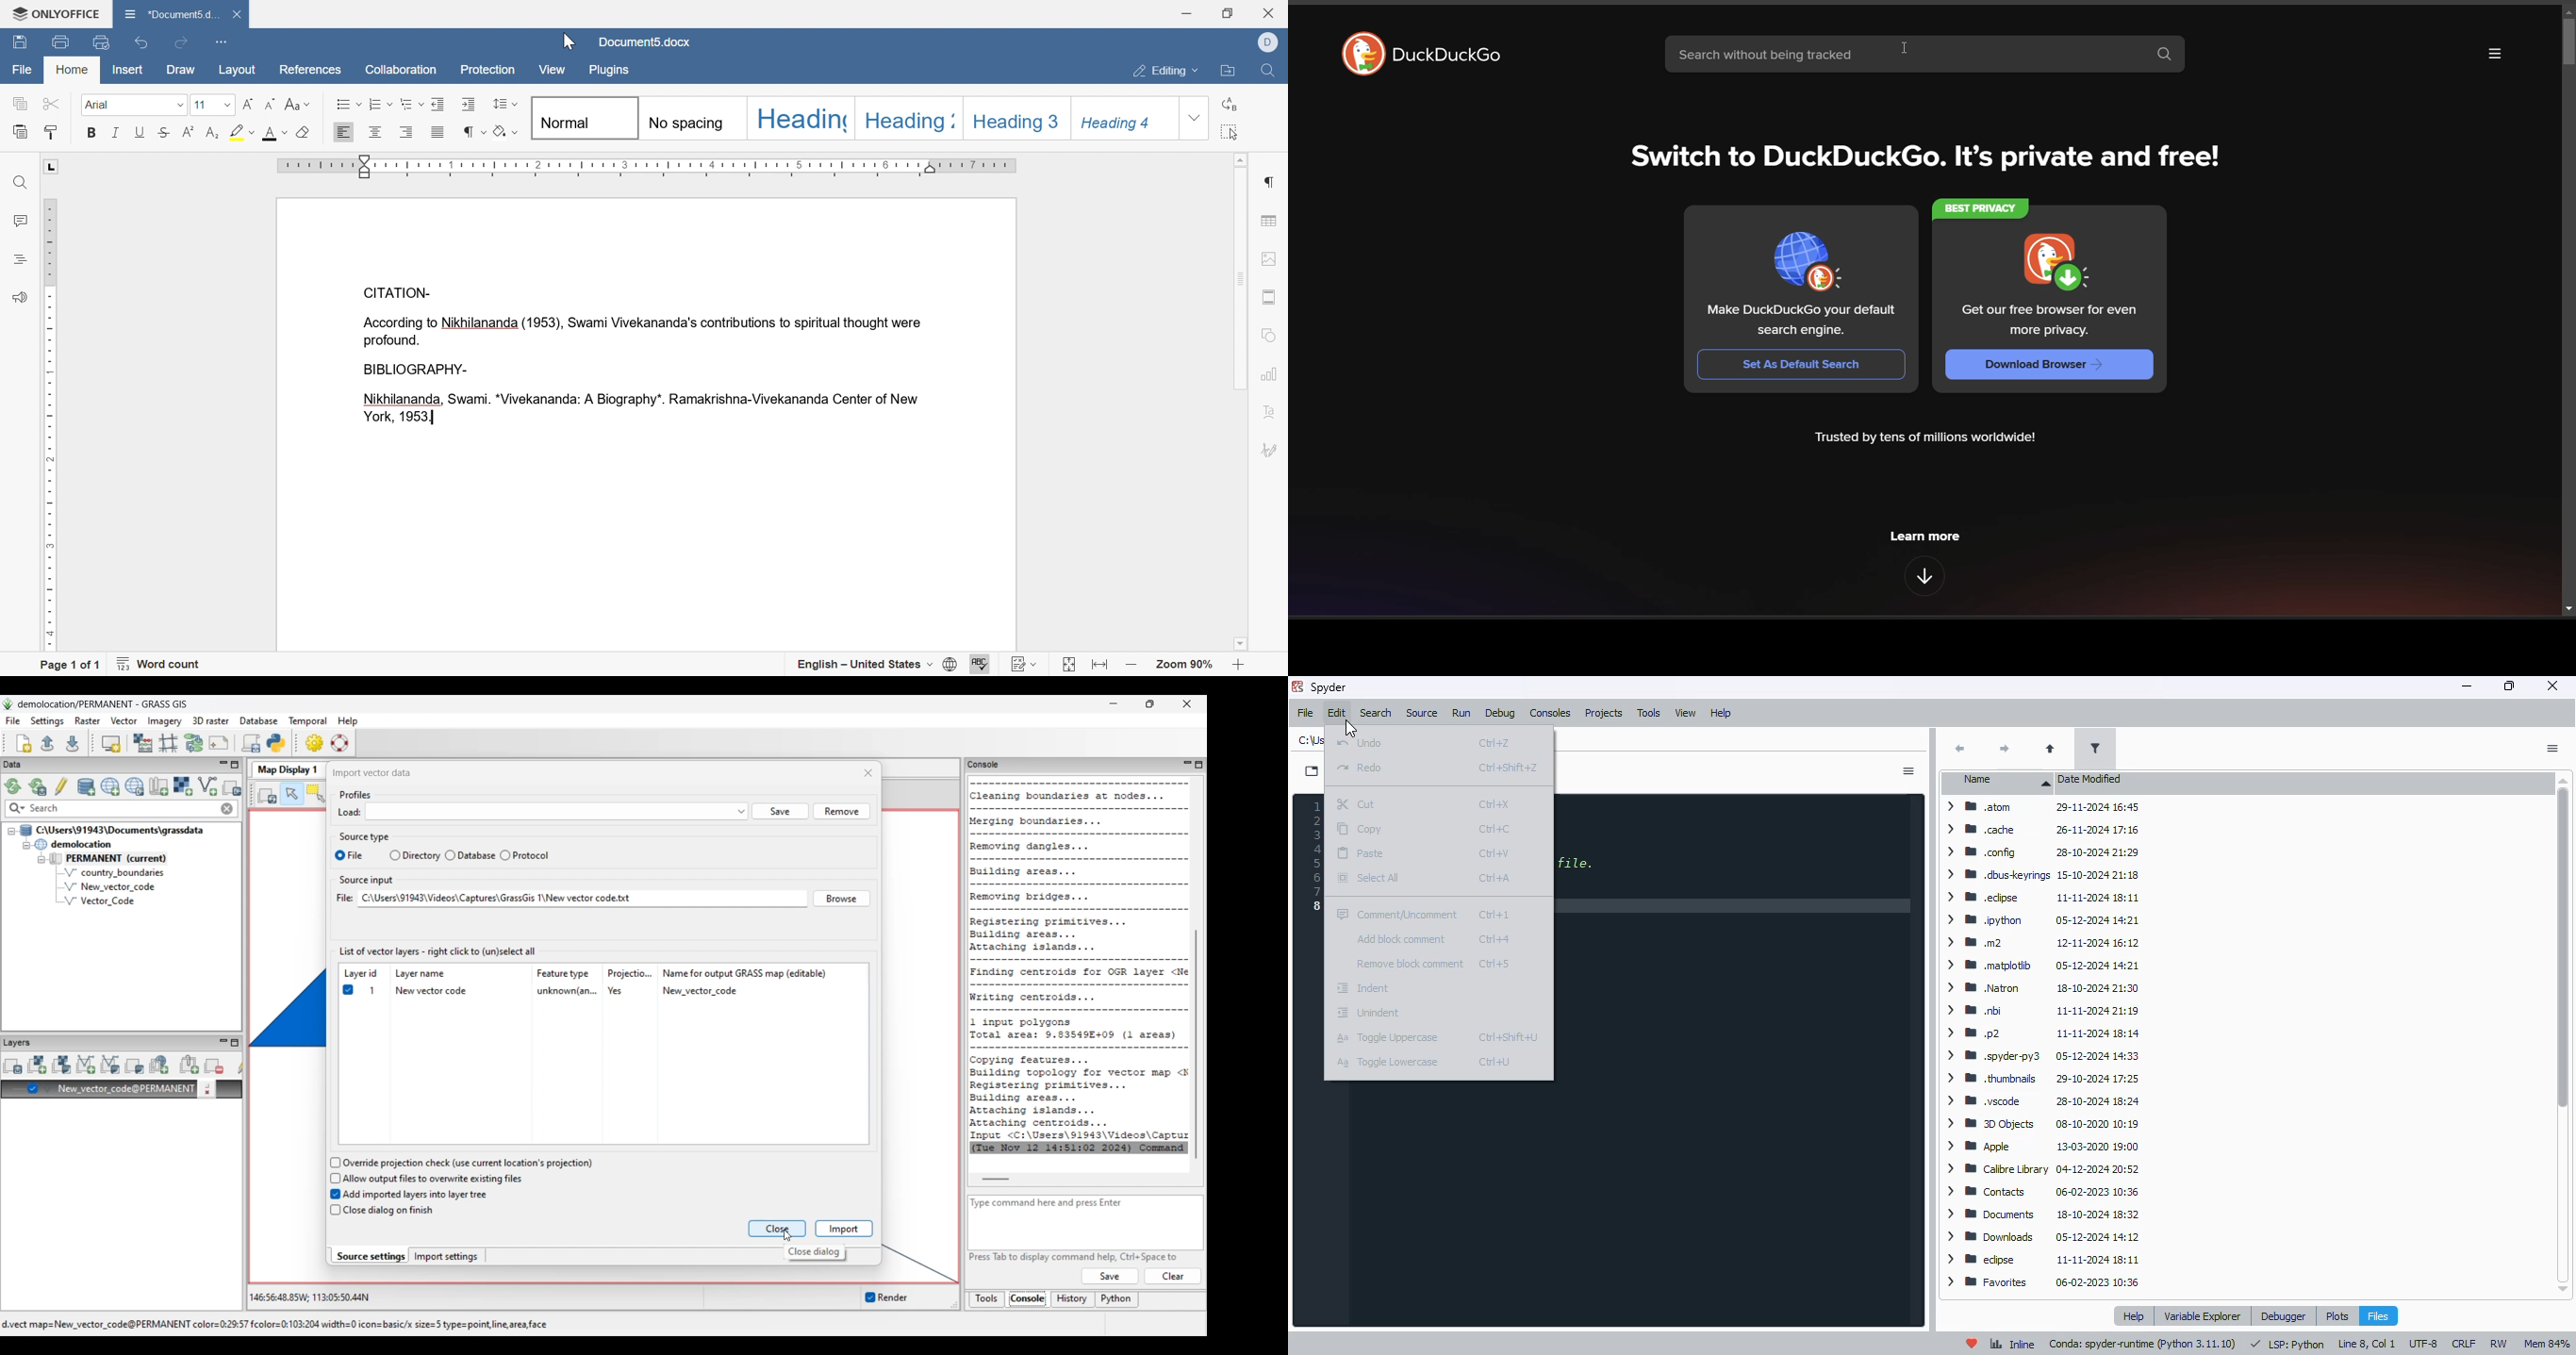  I want to click on zoom 90%, so click(1185, 666).